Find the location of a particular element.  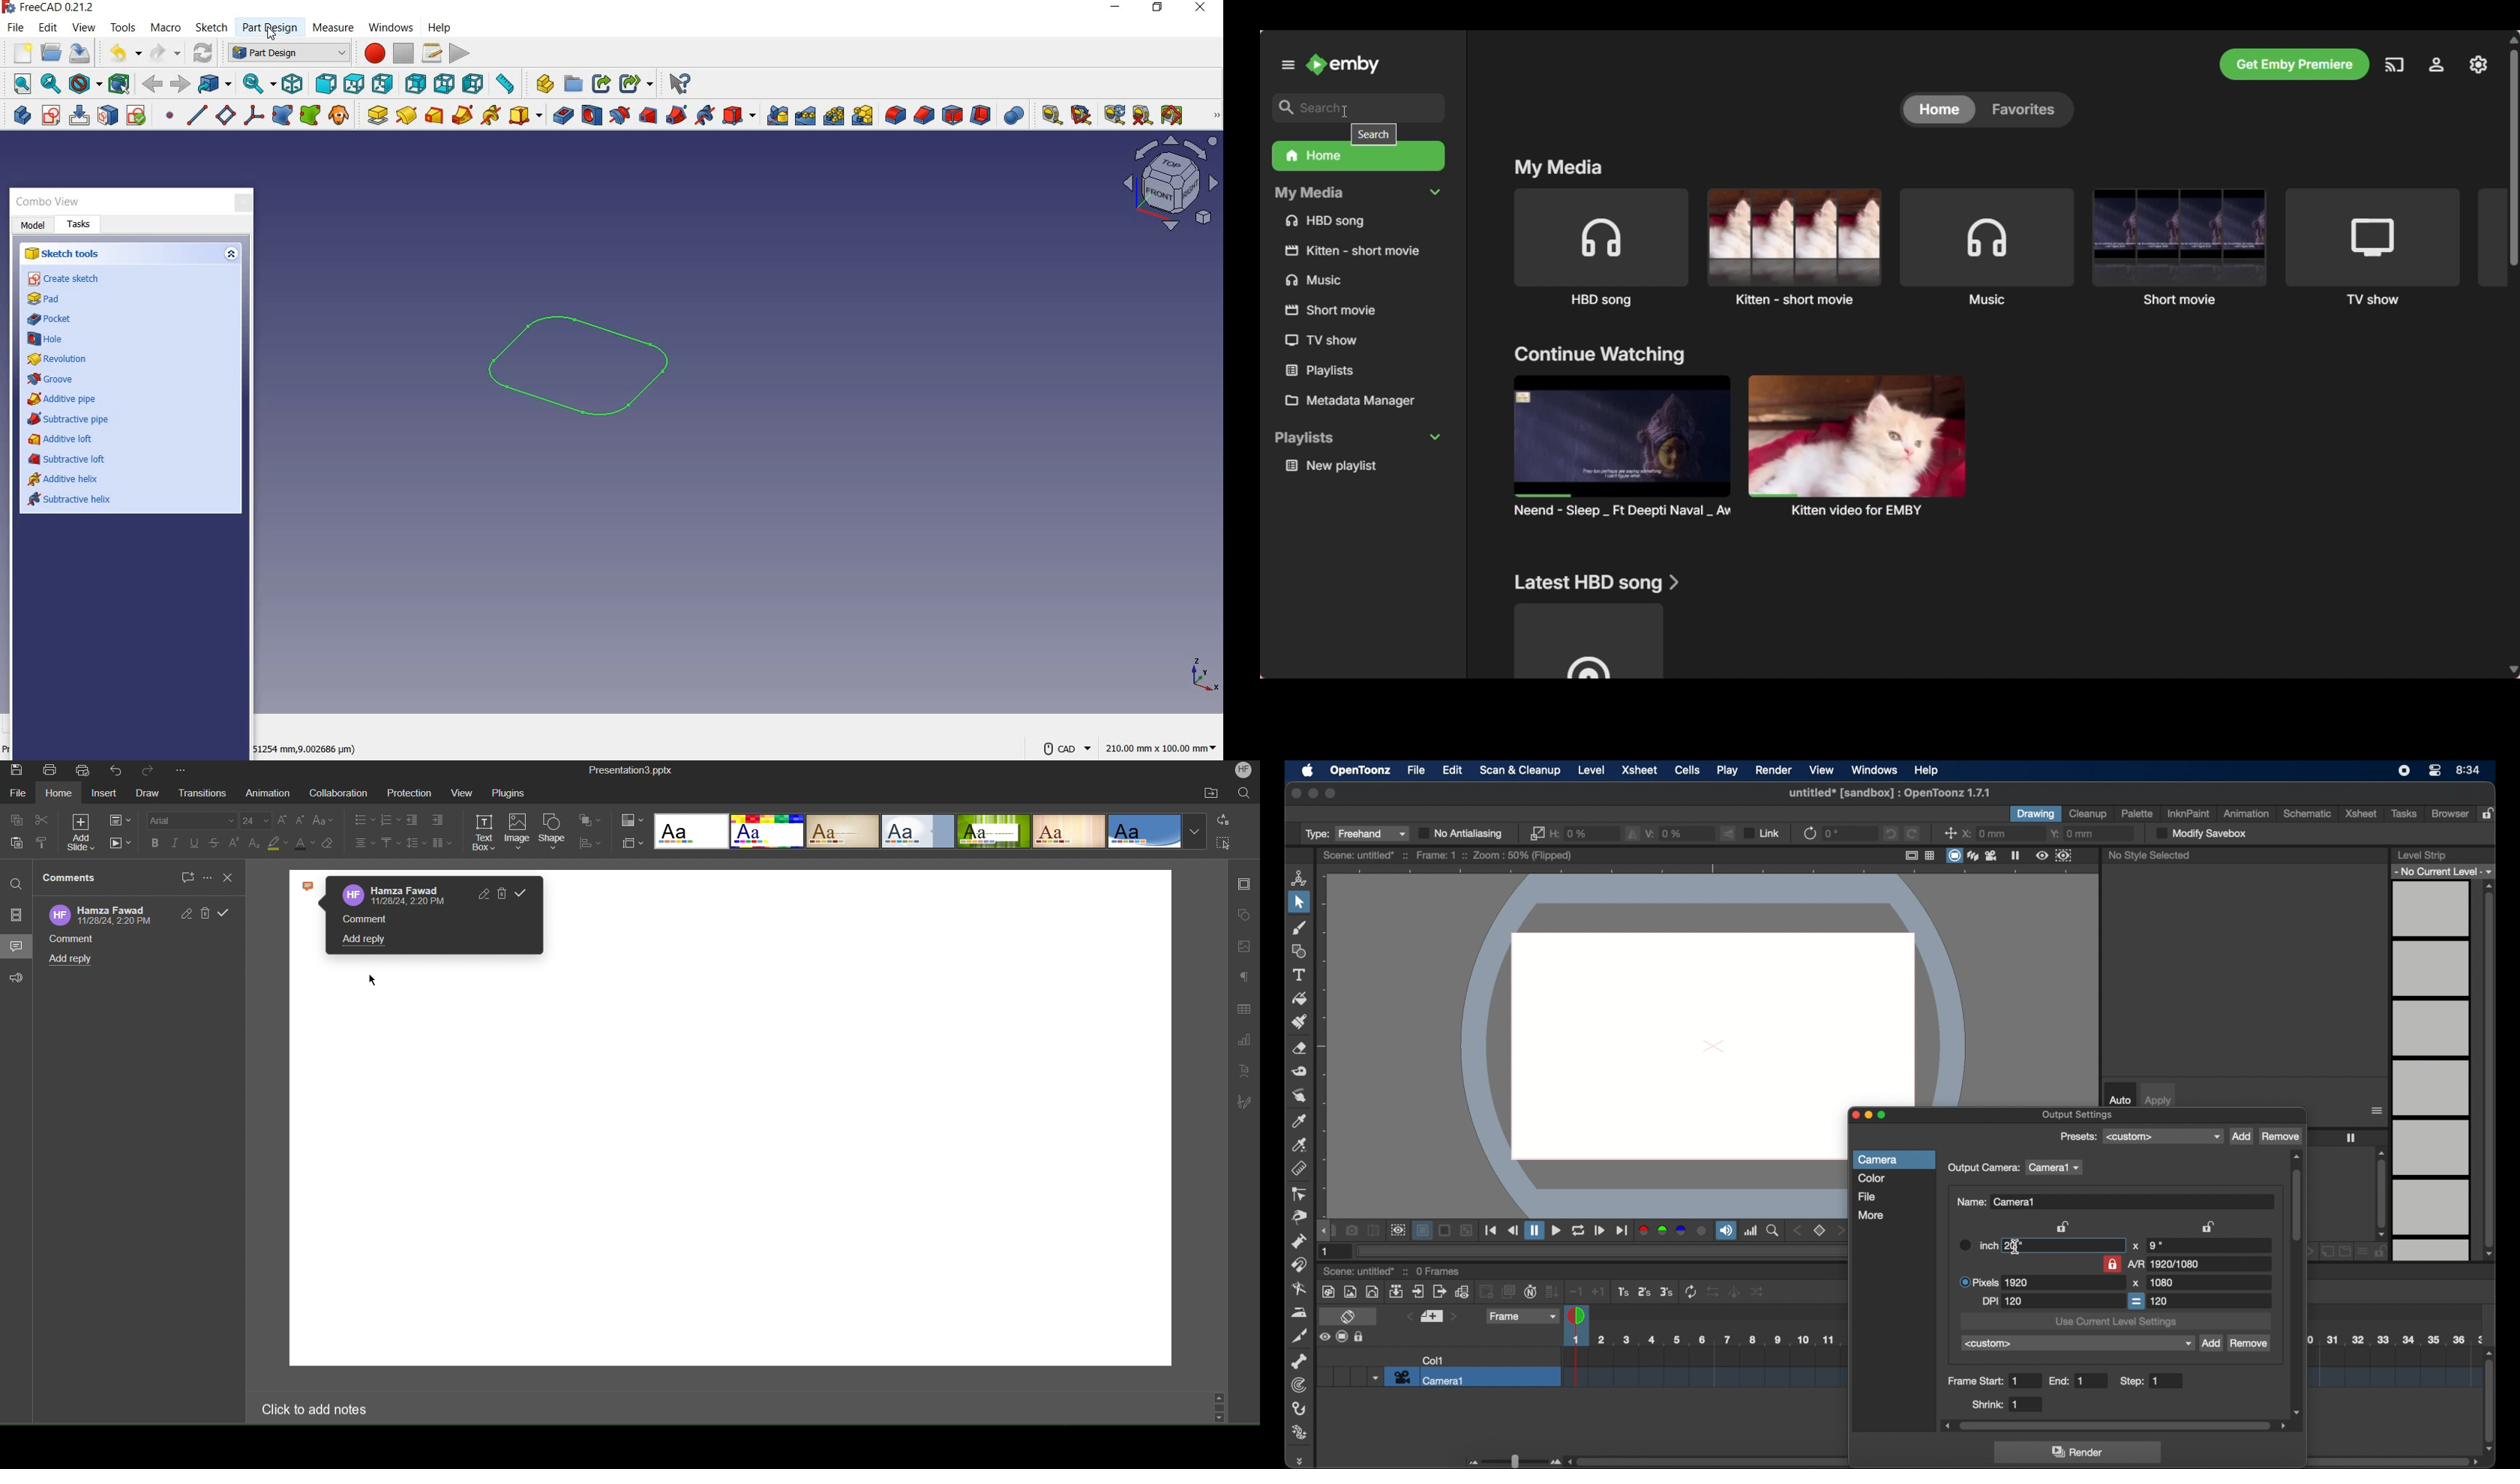

Underline is located at coordinates (195, 843).